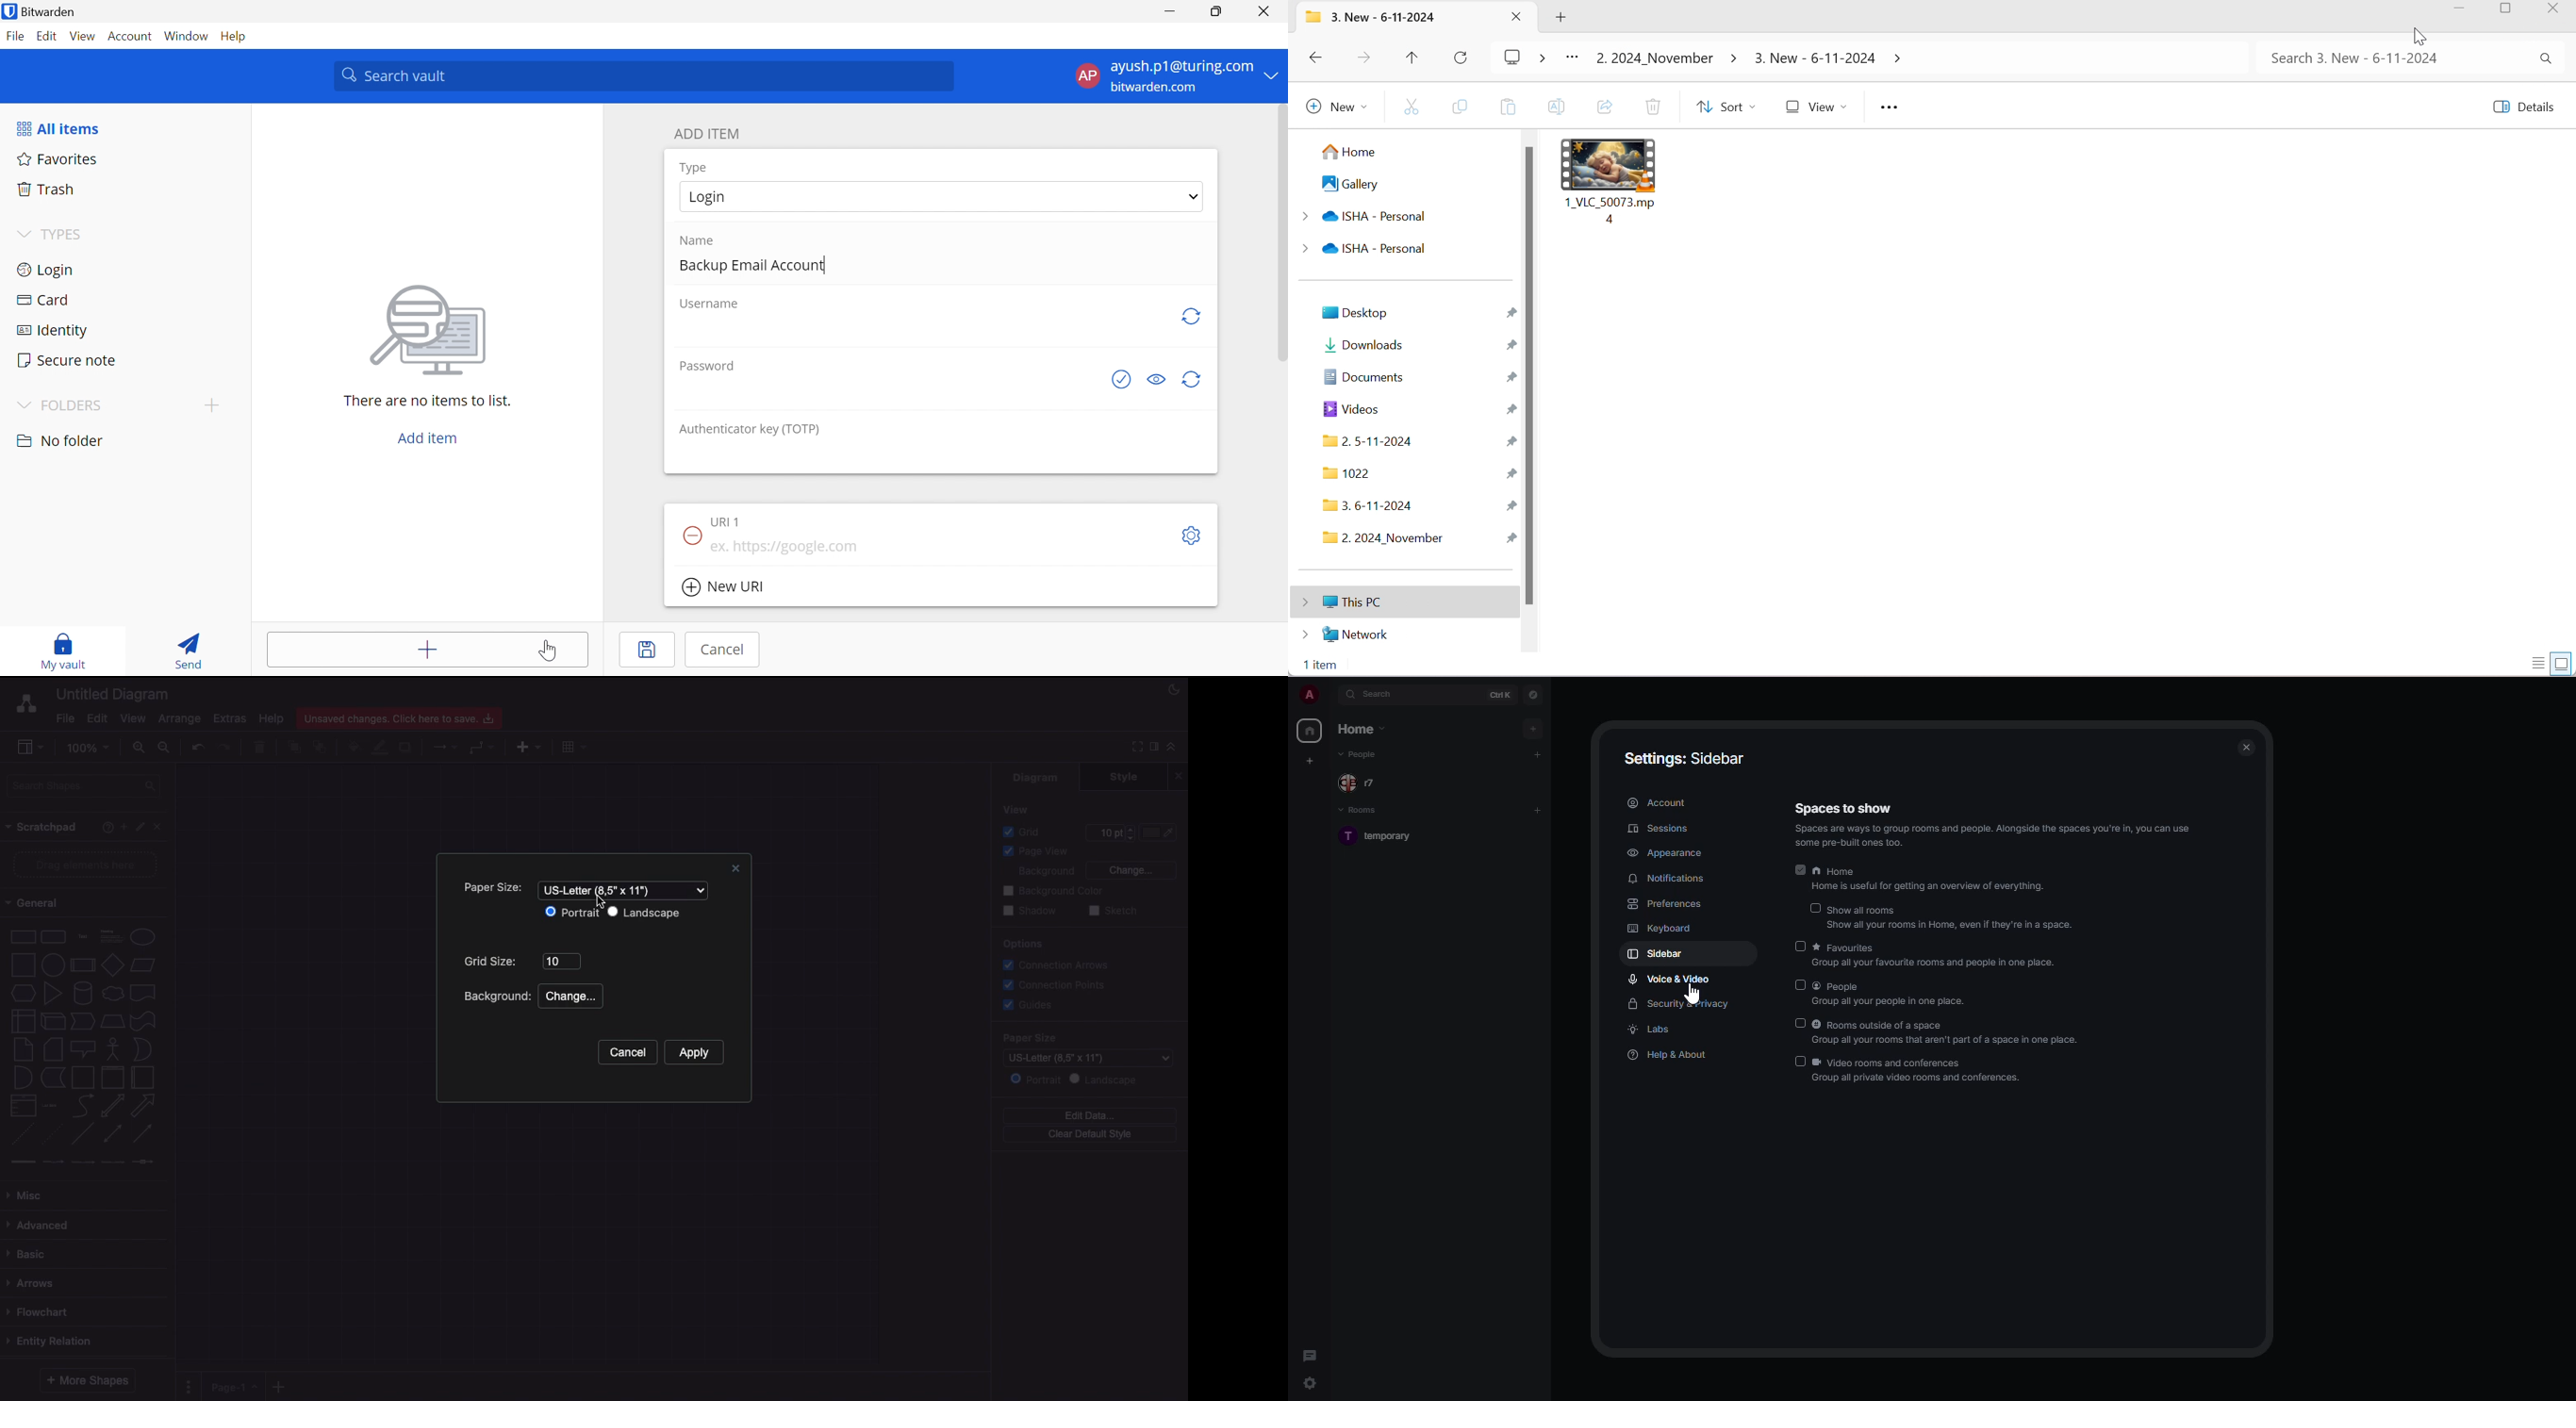 The image size is (2576, 1428). What do you see at coordinates (53, 993) in the screenshot?
I see `Triangle` at bounding box center [53, 993].